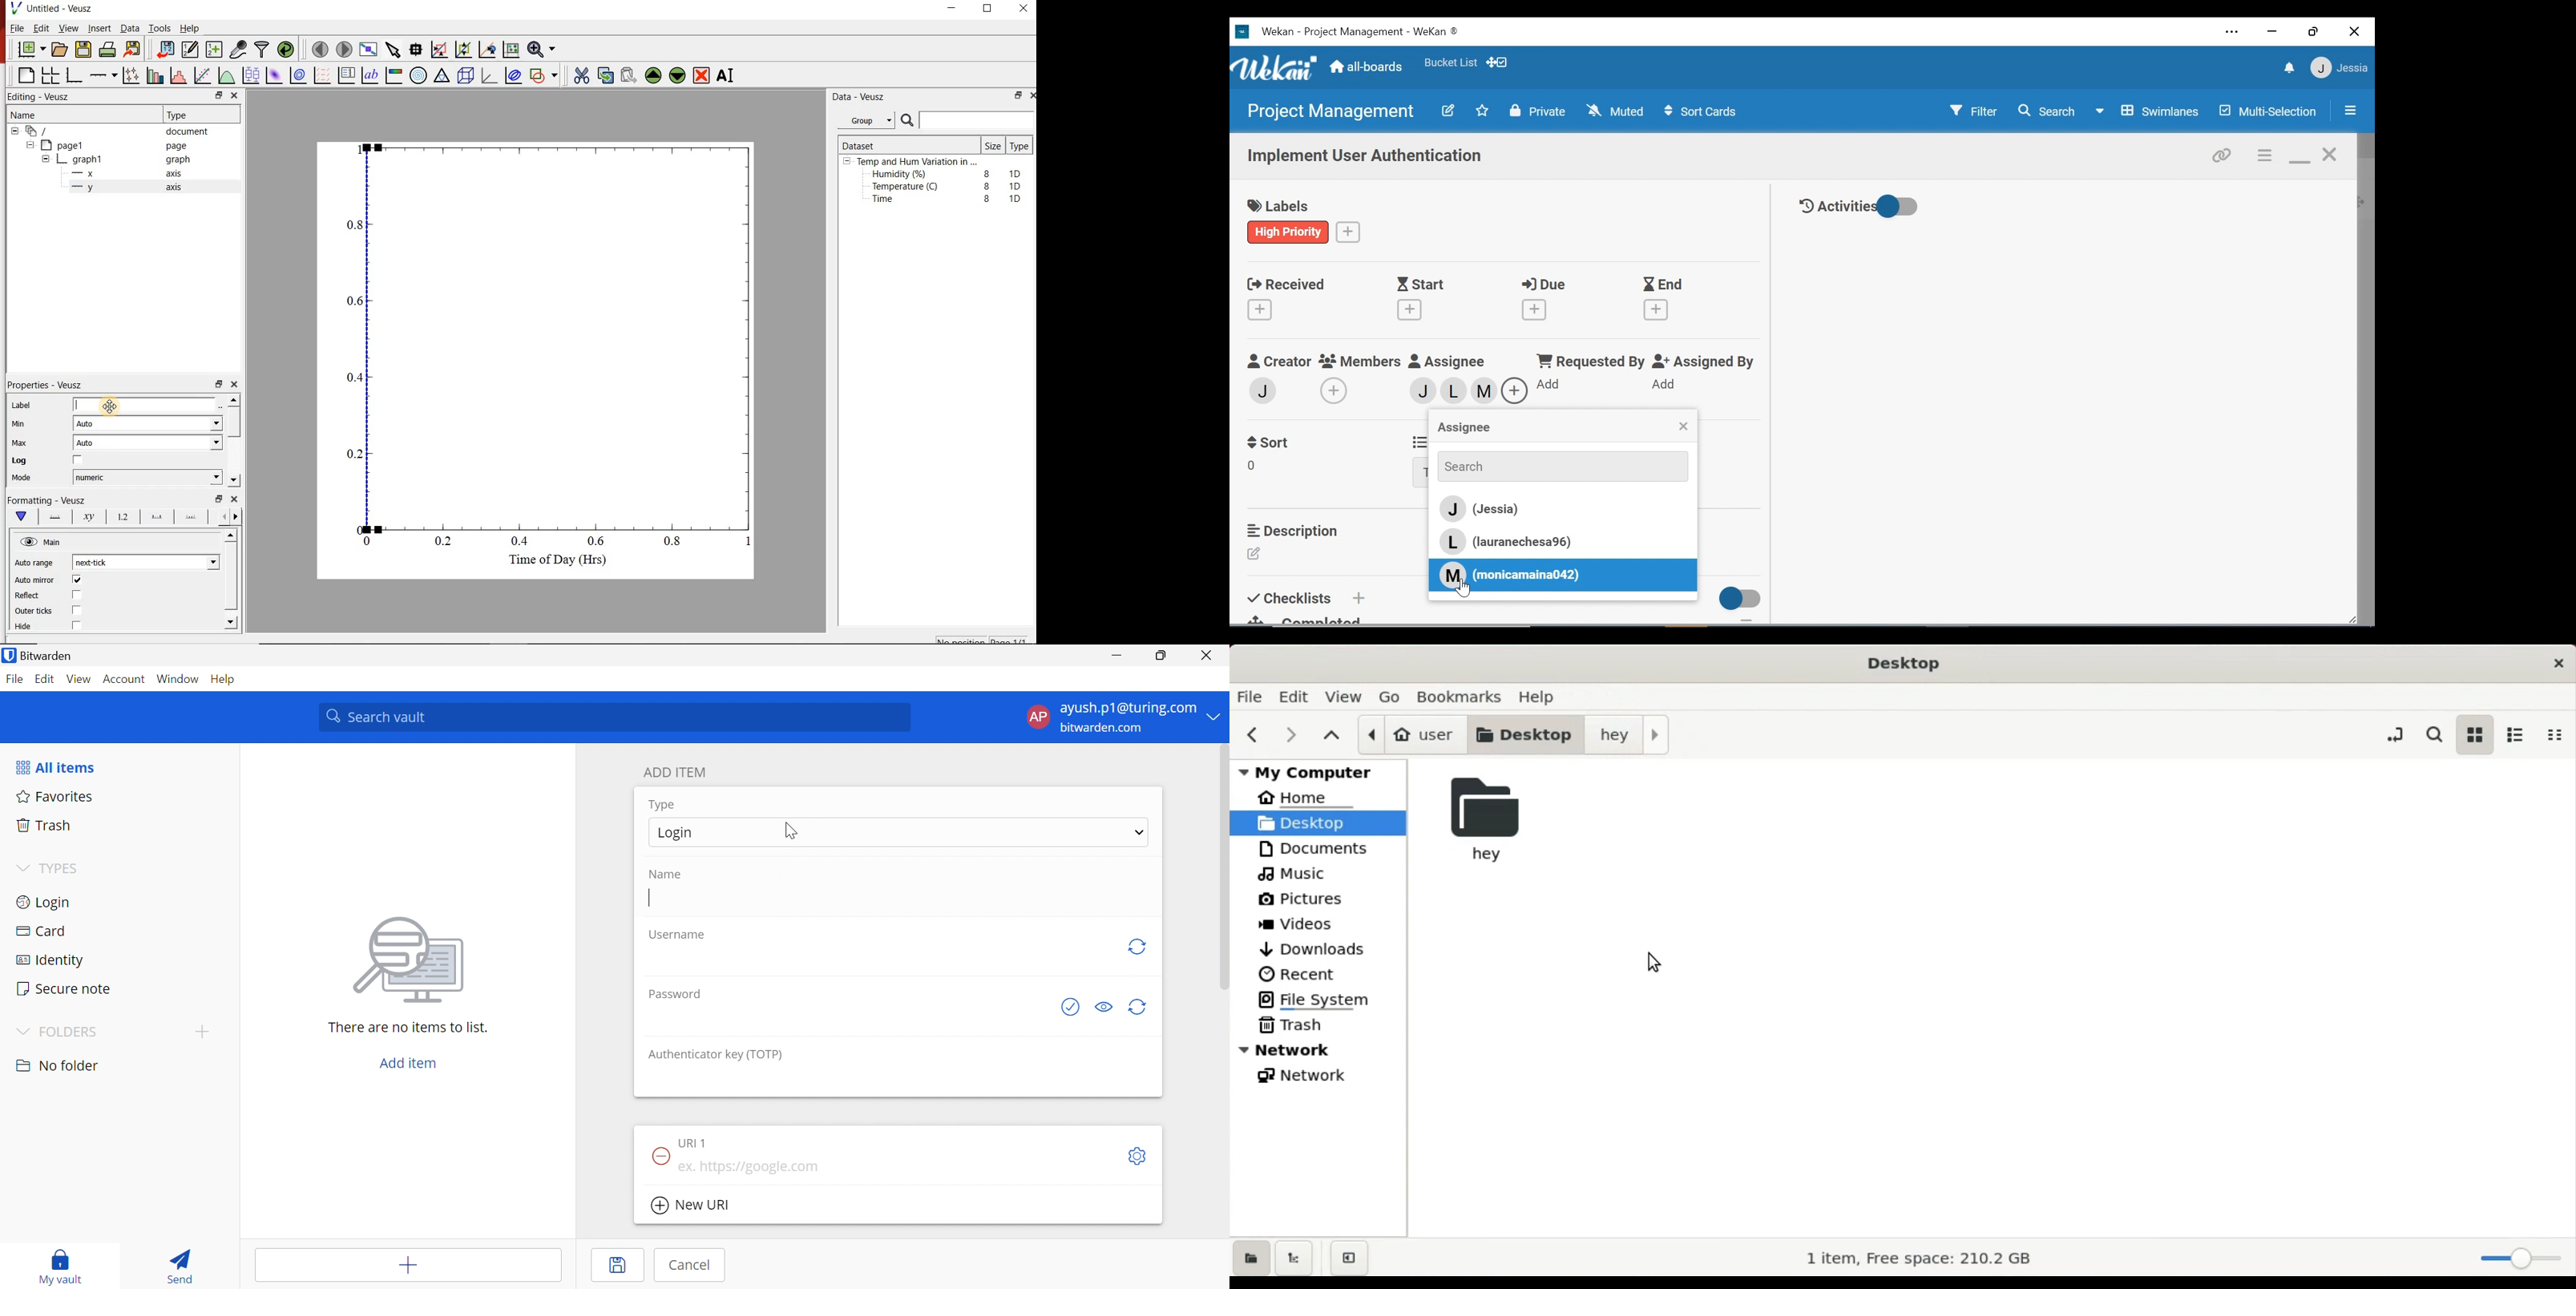 This screenshot has width=2576, height=1316. What do you see at coordinates (182, 1264) in the screenshot?
I see `Send` at bounding box center [182, 1264].